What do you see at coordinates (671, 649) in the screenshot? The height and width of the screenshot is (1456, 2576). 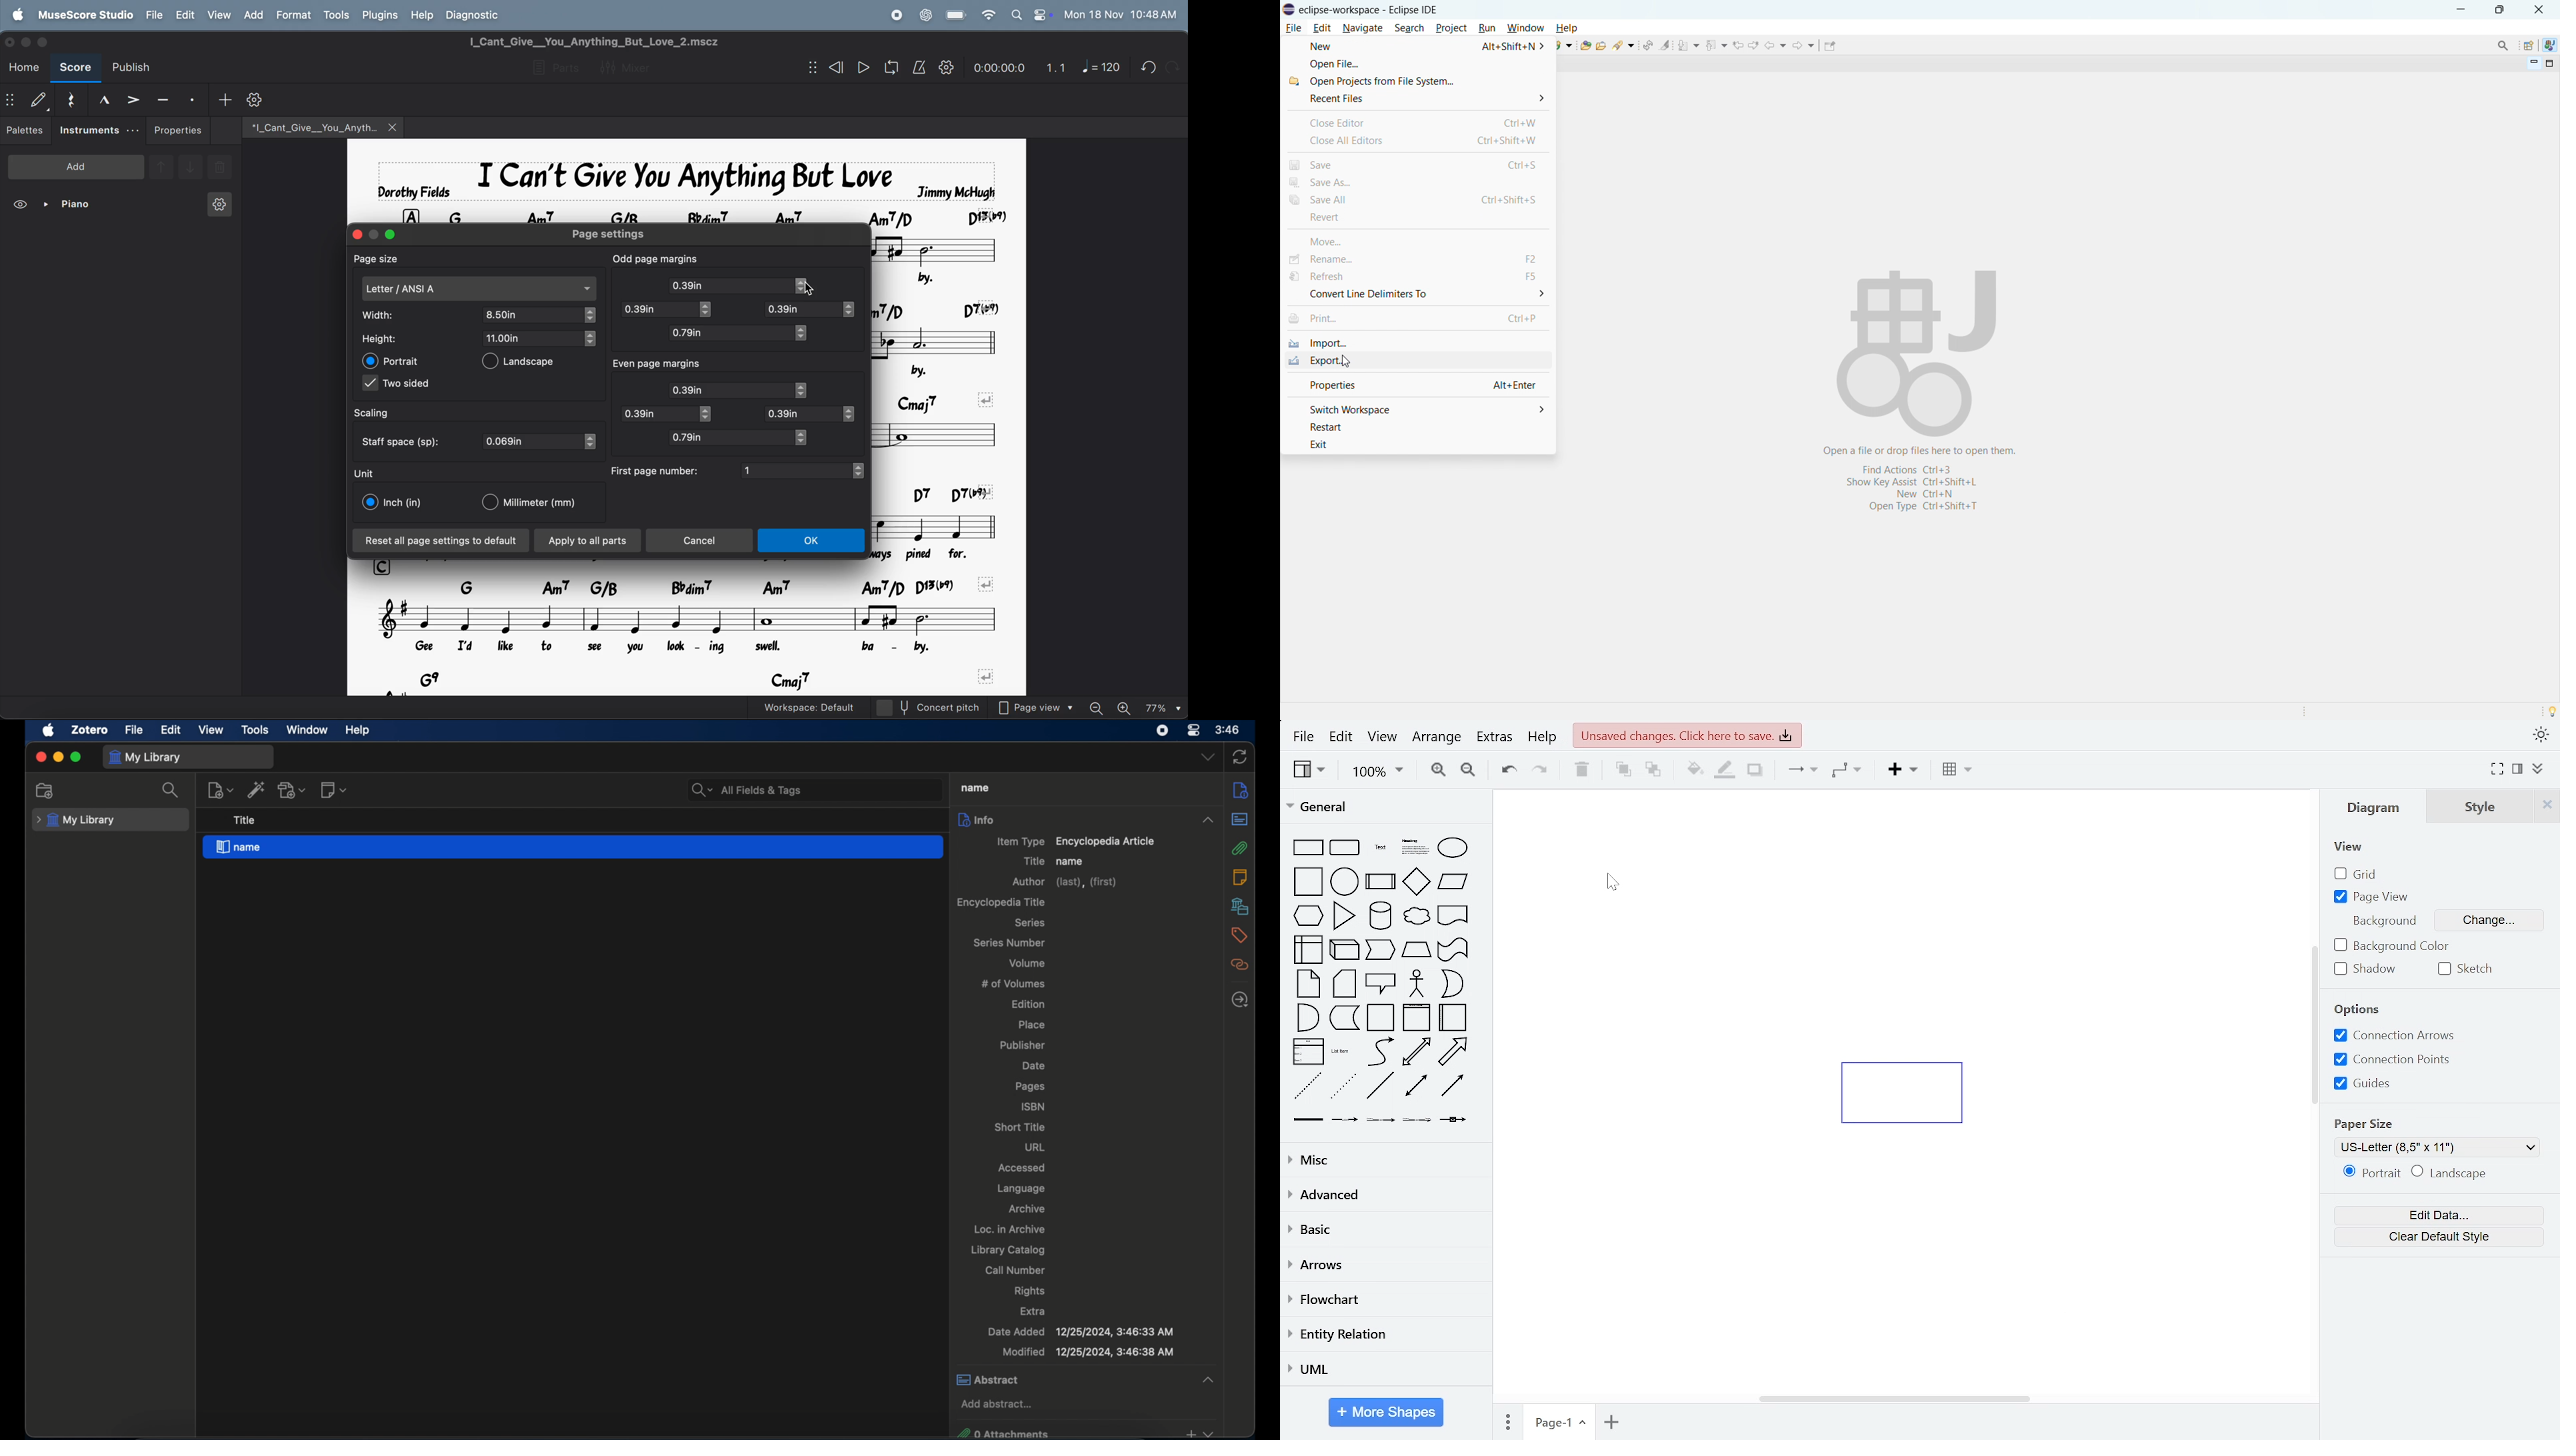 I see `lyrics` at bounding box center [671, 649].